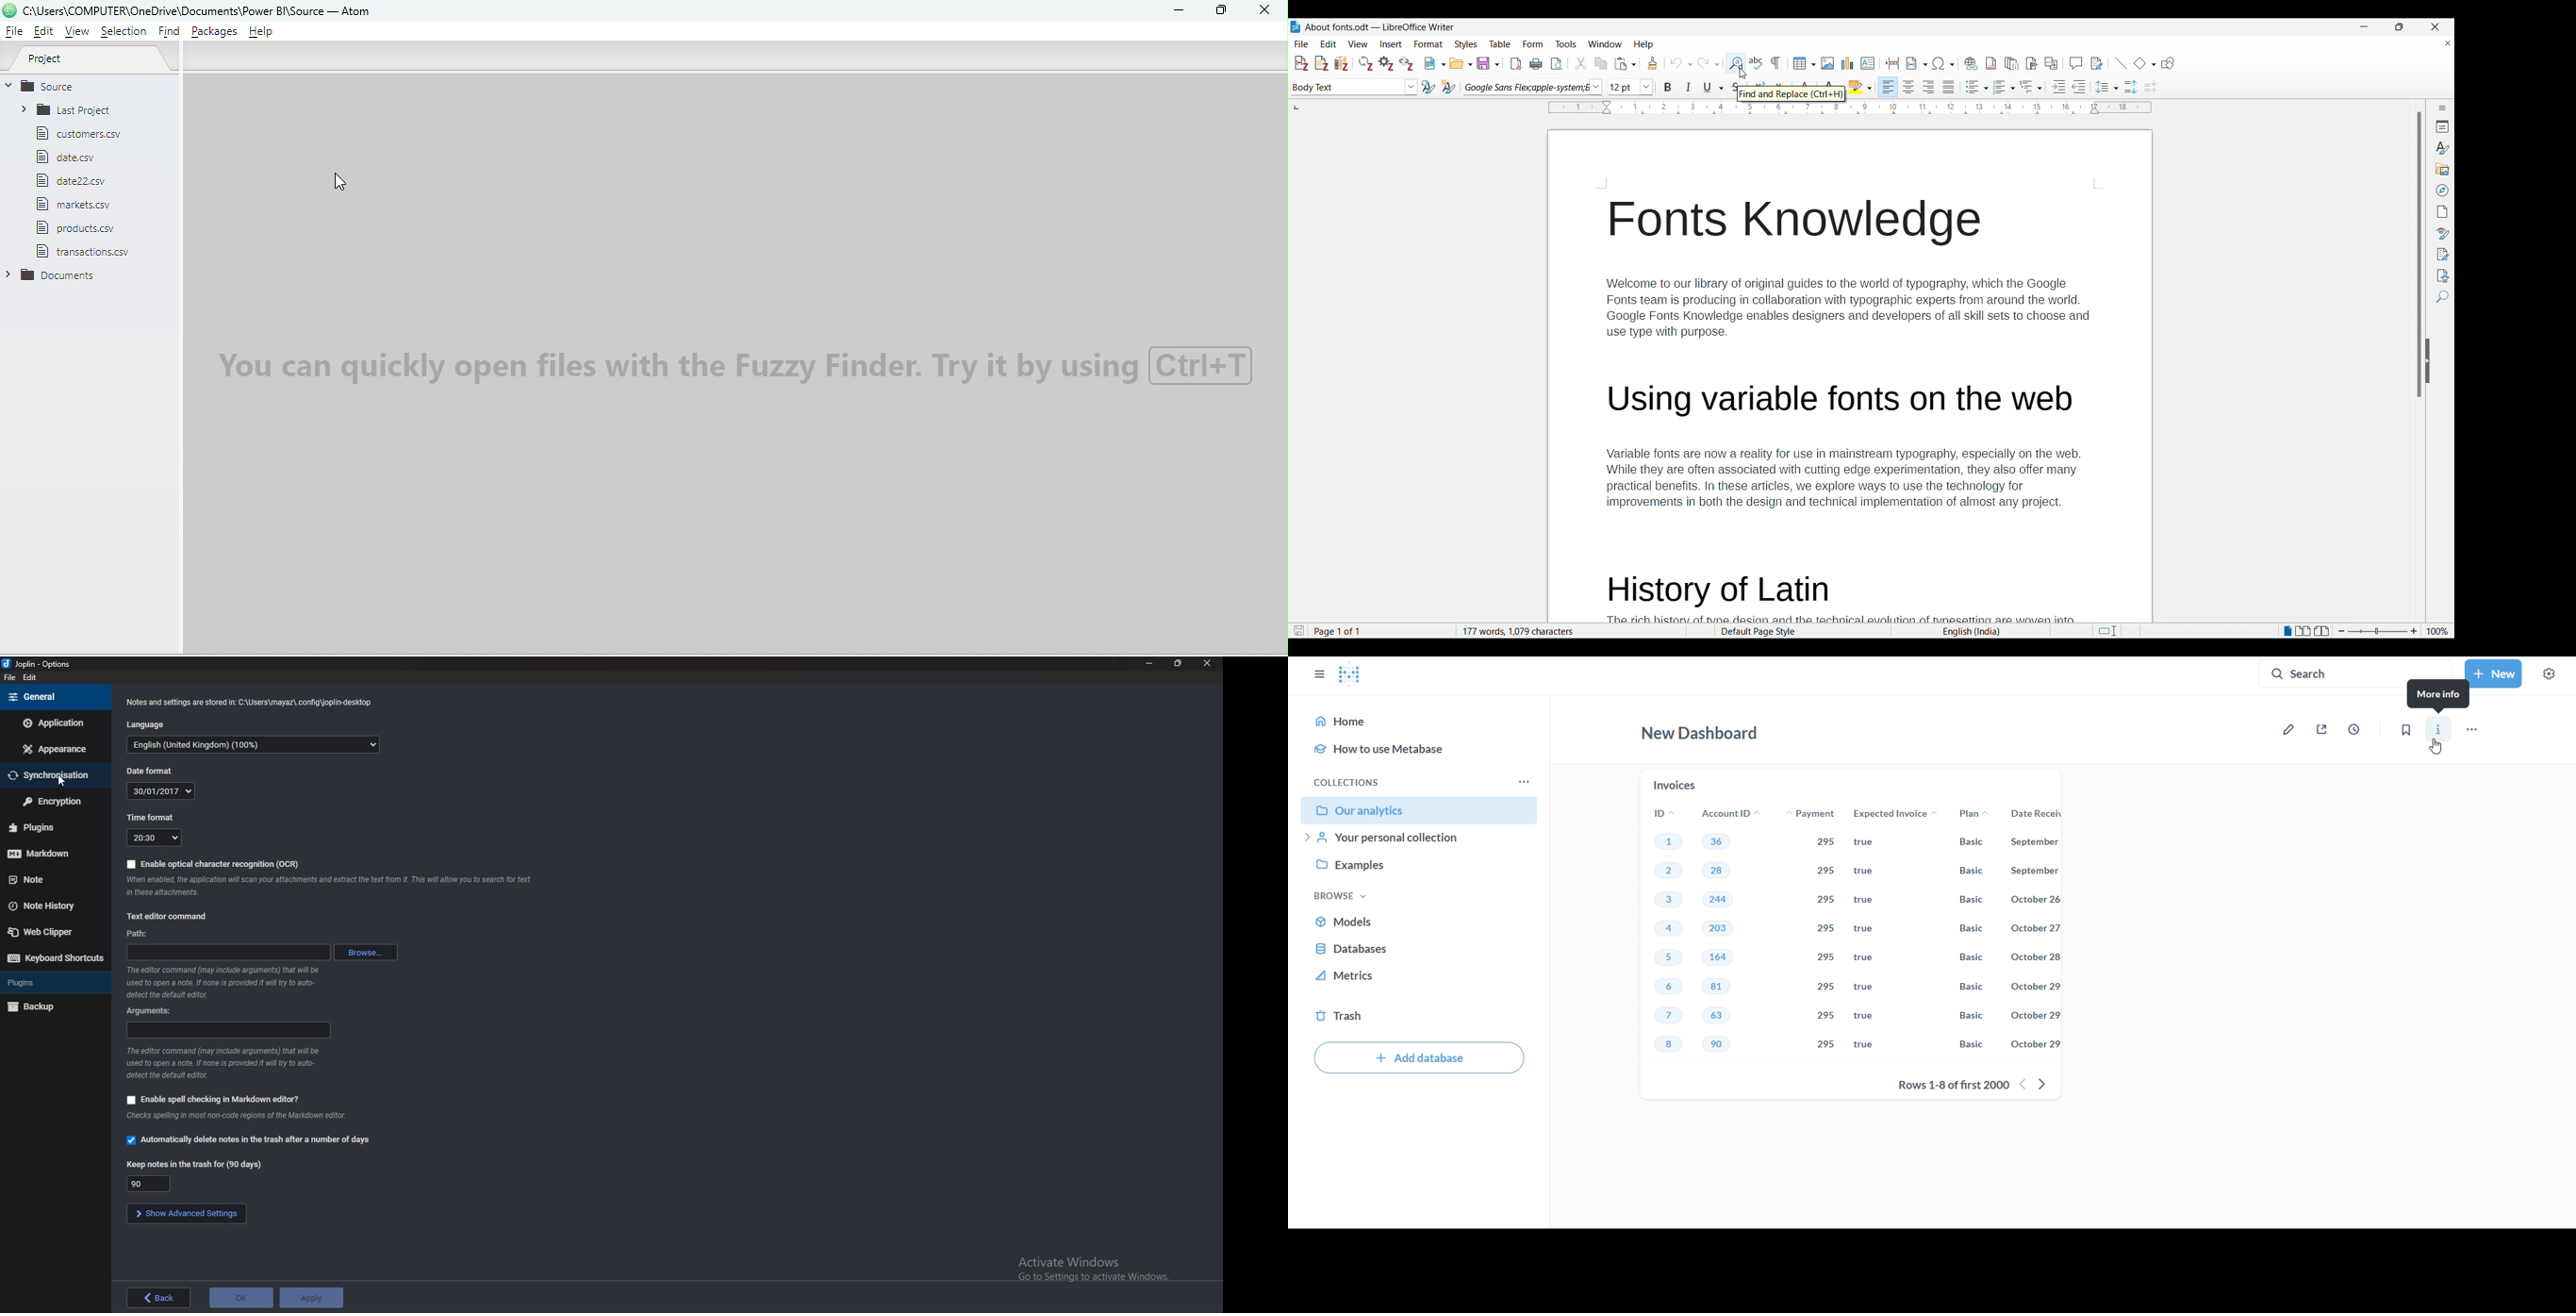 This screenshot has width=2576, height=1316. What do you see at coordinates (52, 776) in the screenshot?
I see `sync` at bounding box center [52, 776].